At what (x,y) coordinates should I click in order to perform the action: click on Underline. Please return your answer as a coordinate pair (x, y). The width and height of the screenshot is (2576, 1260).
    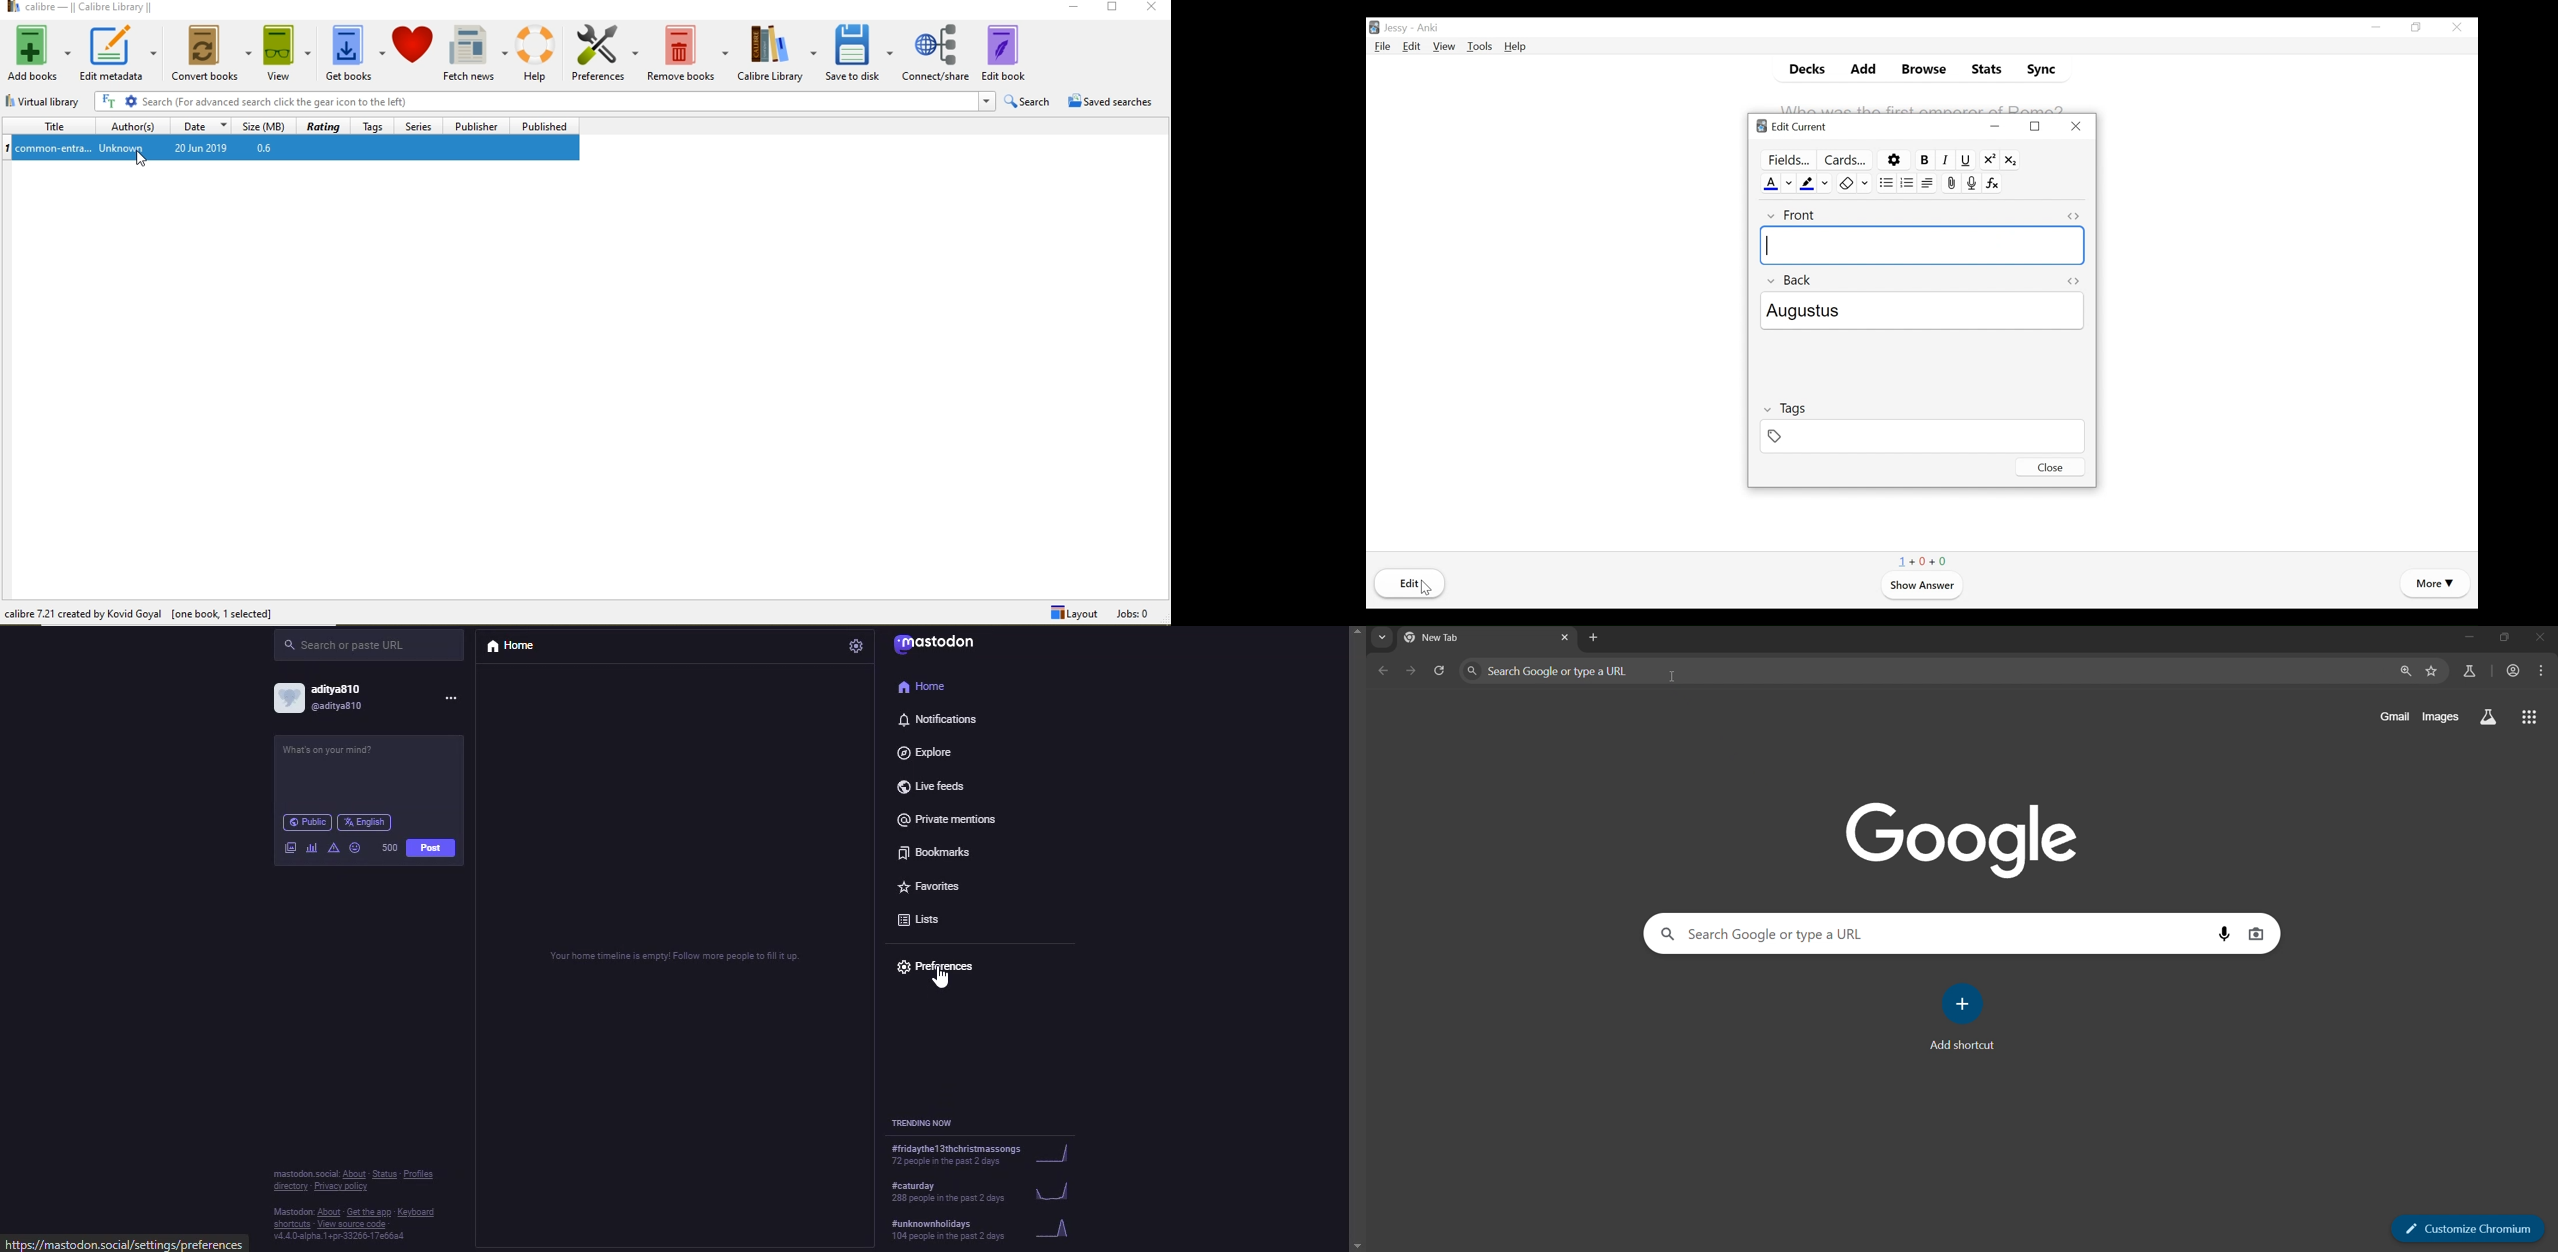
    Looking at the image, I should click on (1965, 160).